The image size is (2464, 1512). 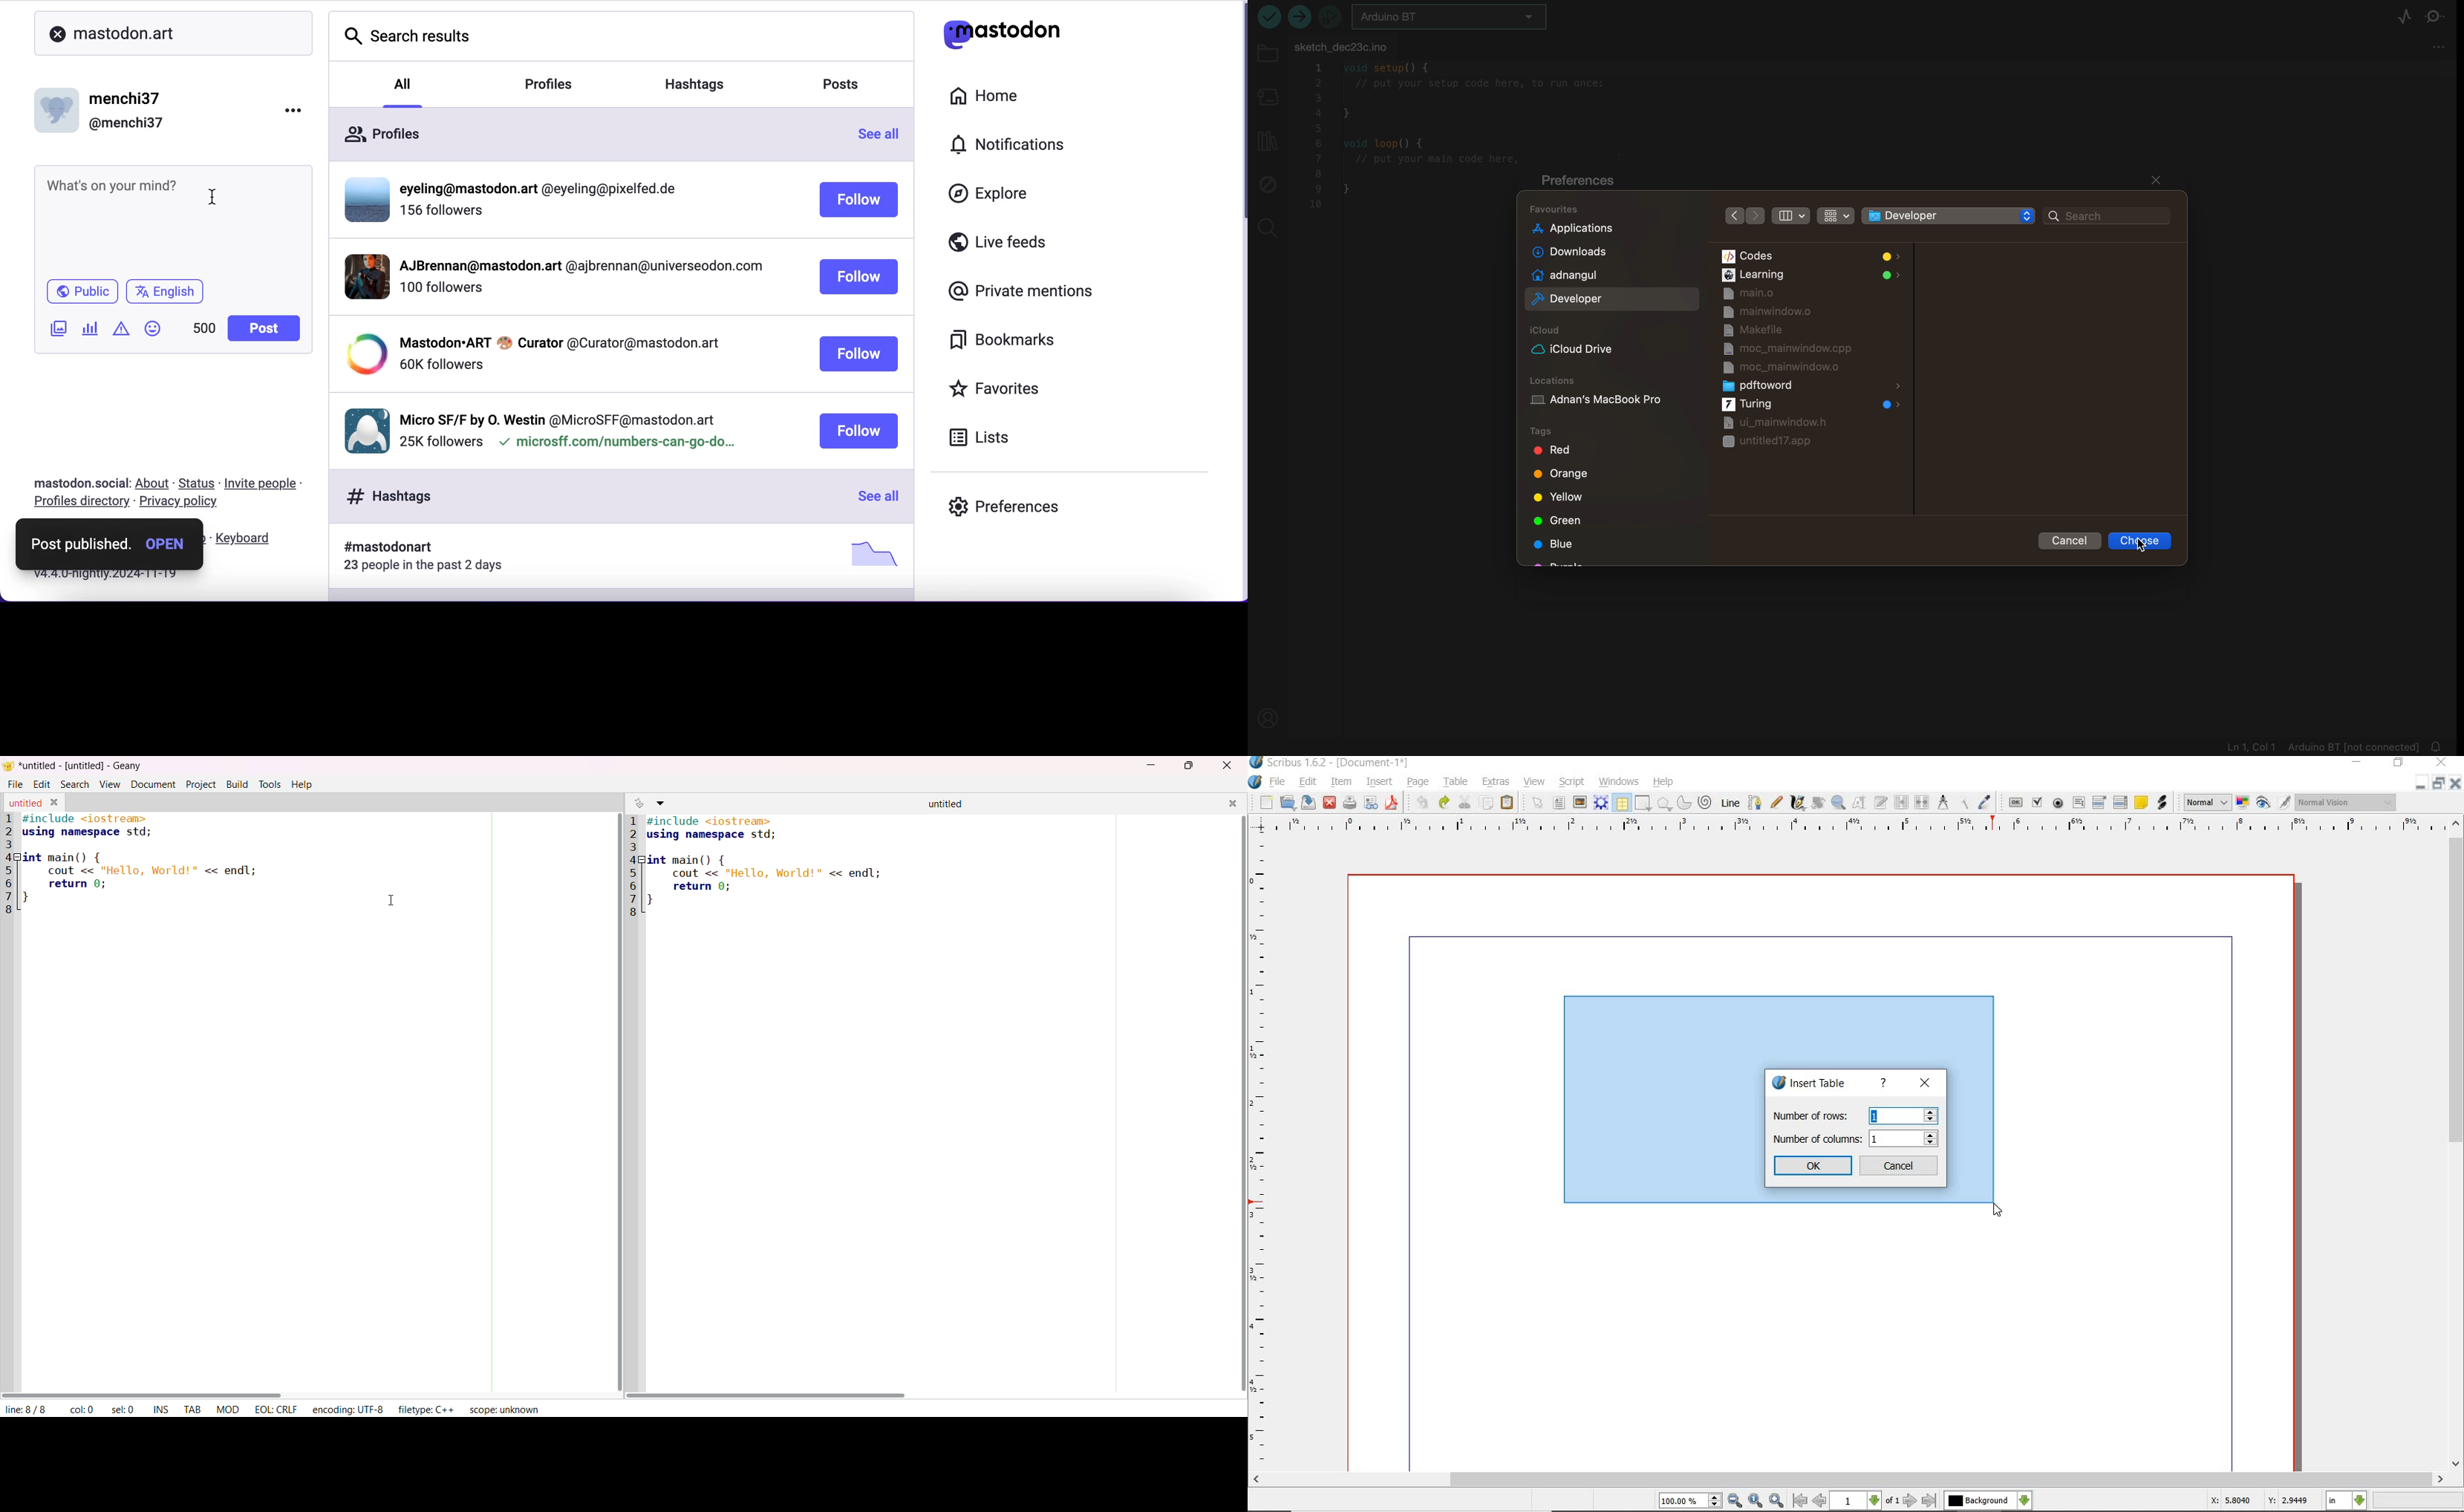 I want to click on pdf check box, so click(x=2039, y=804).